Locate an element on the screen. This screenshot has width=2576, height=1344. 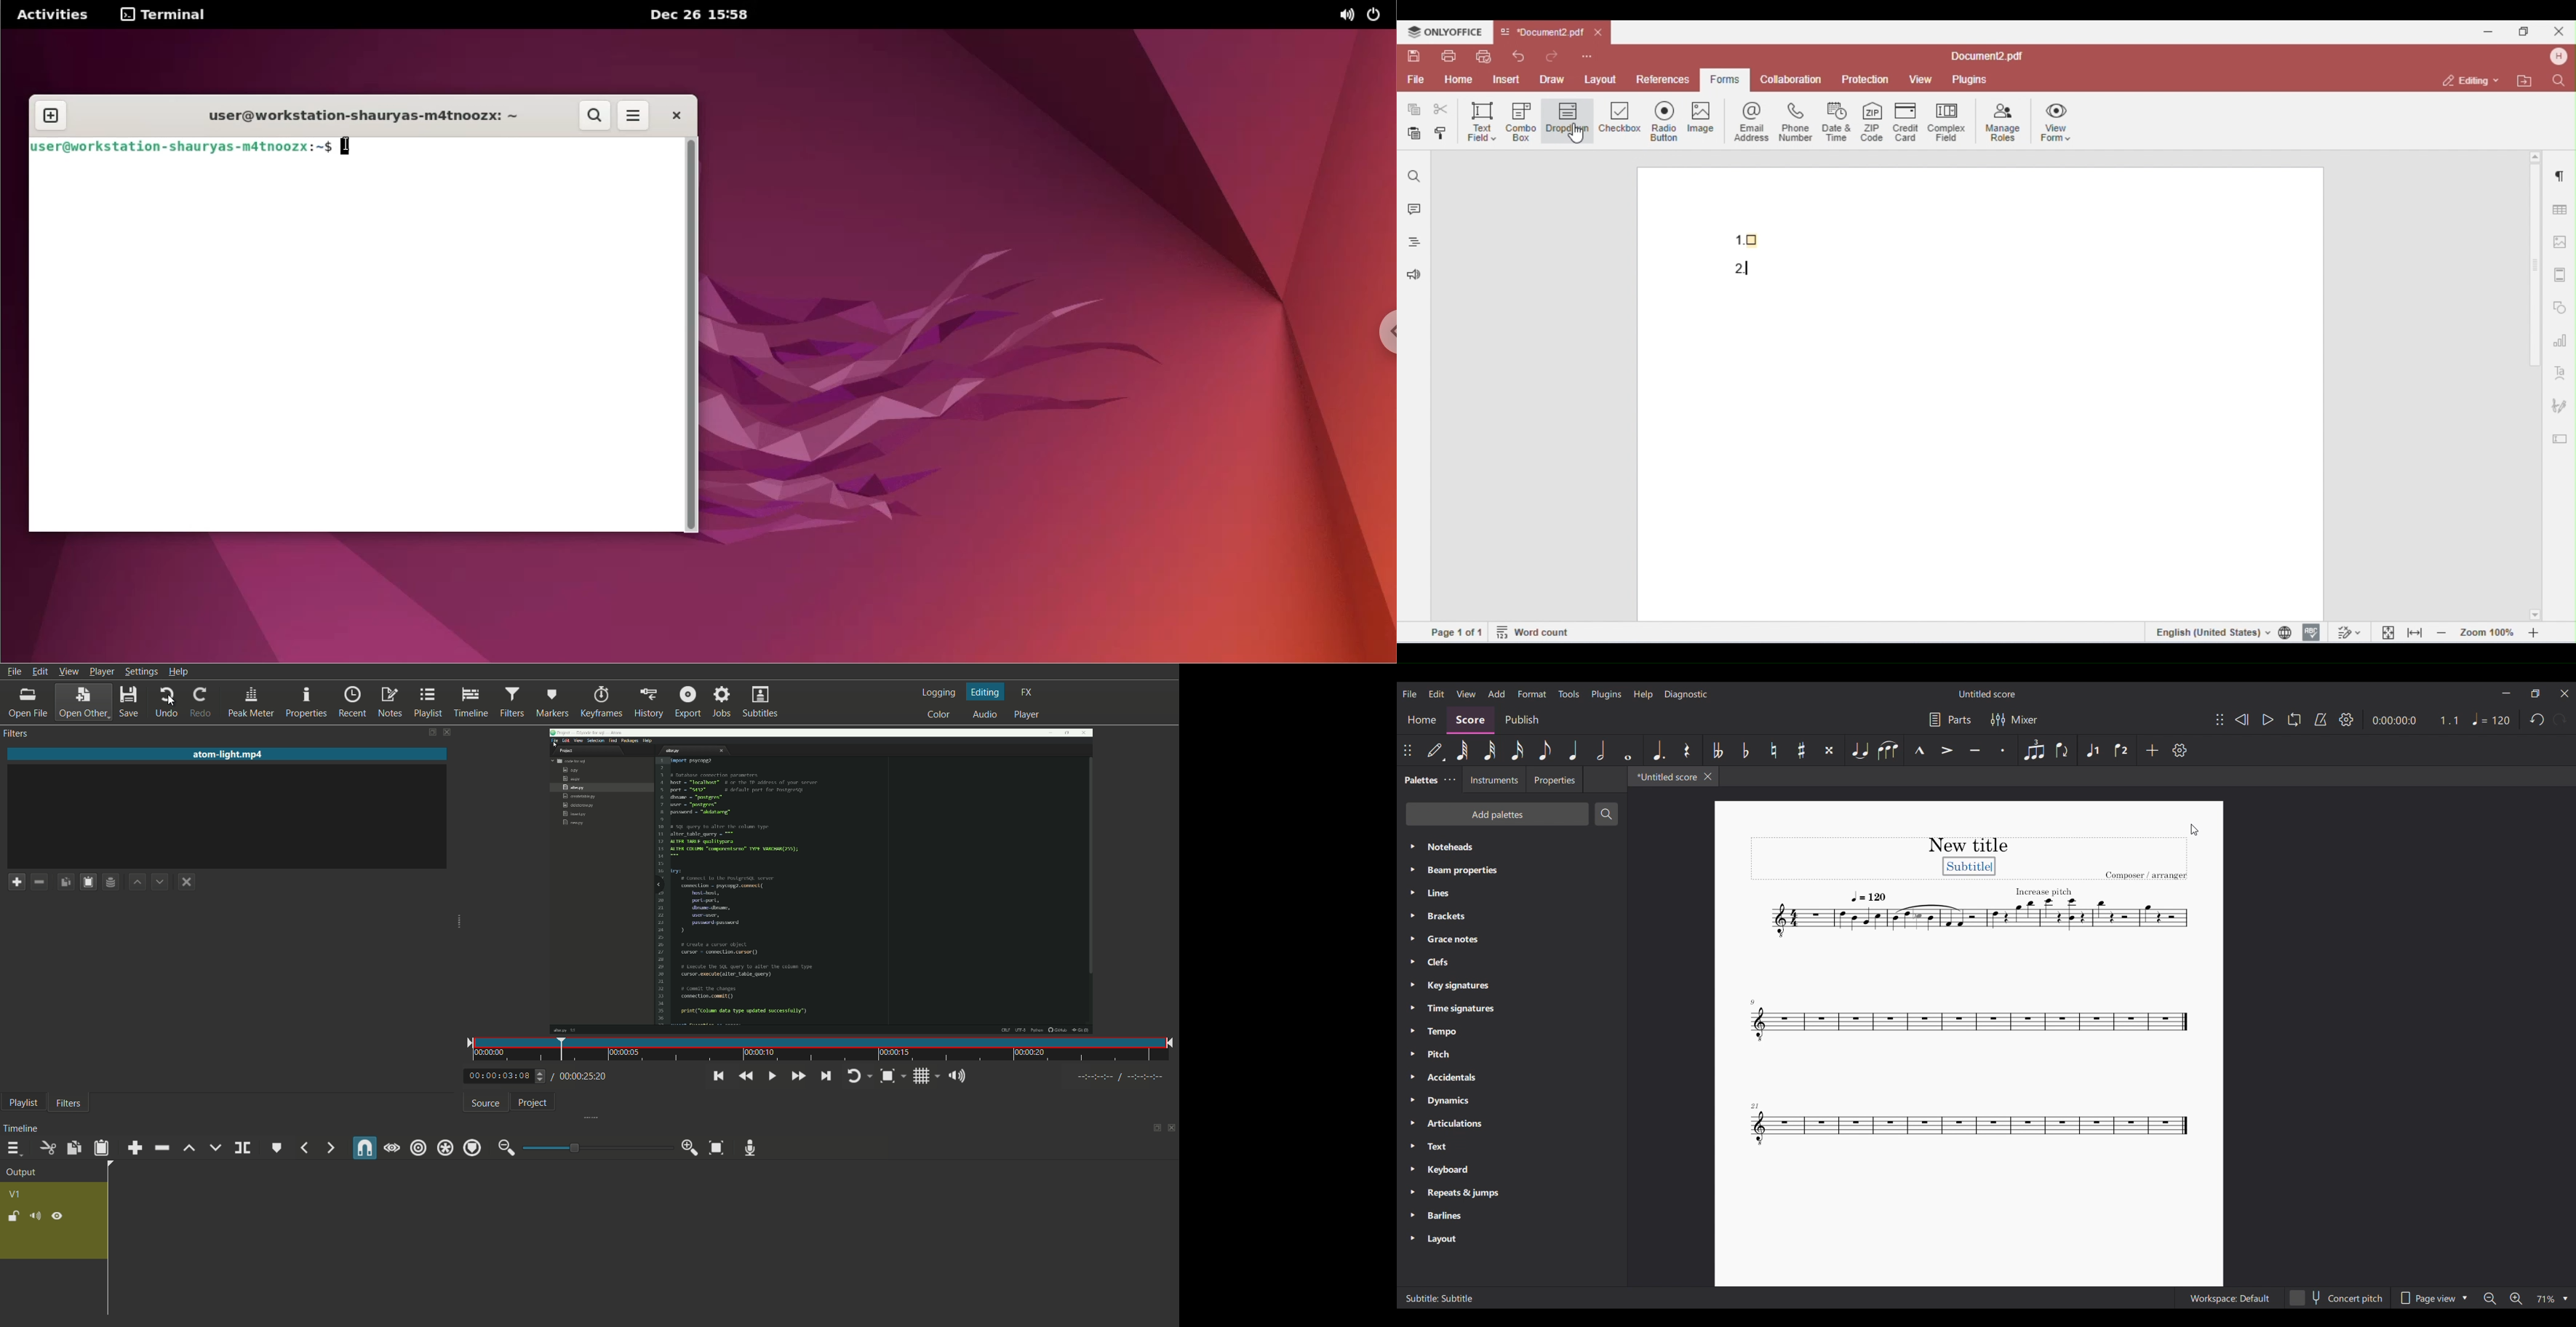
power options is located at coordinates (1379, 13).